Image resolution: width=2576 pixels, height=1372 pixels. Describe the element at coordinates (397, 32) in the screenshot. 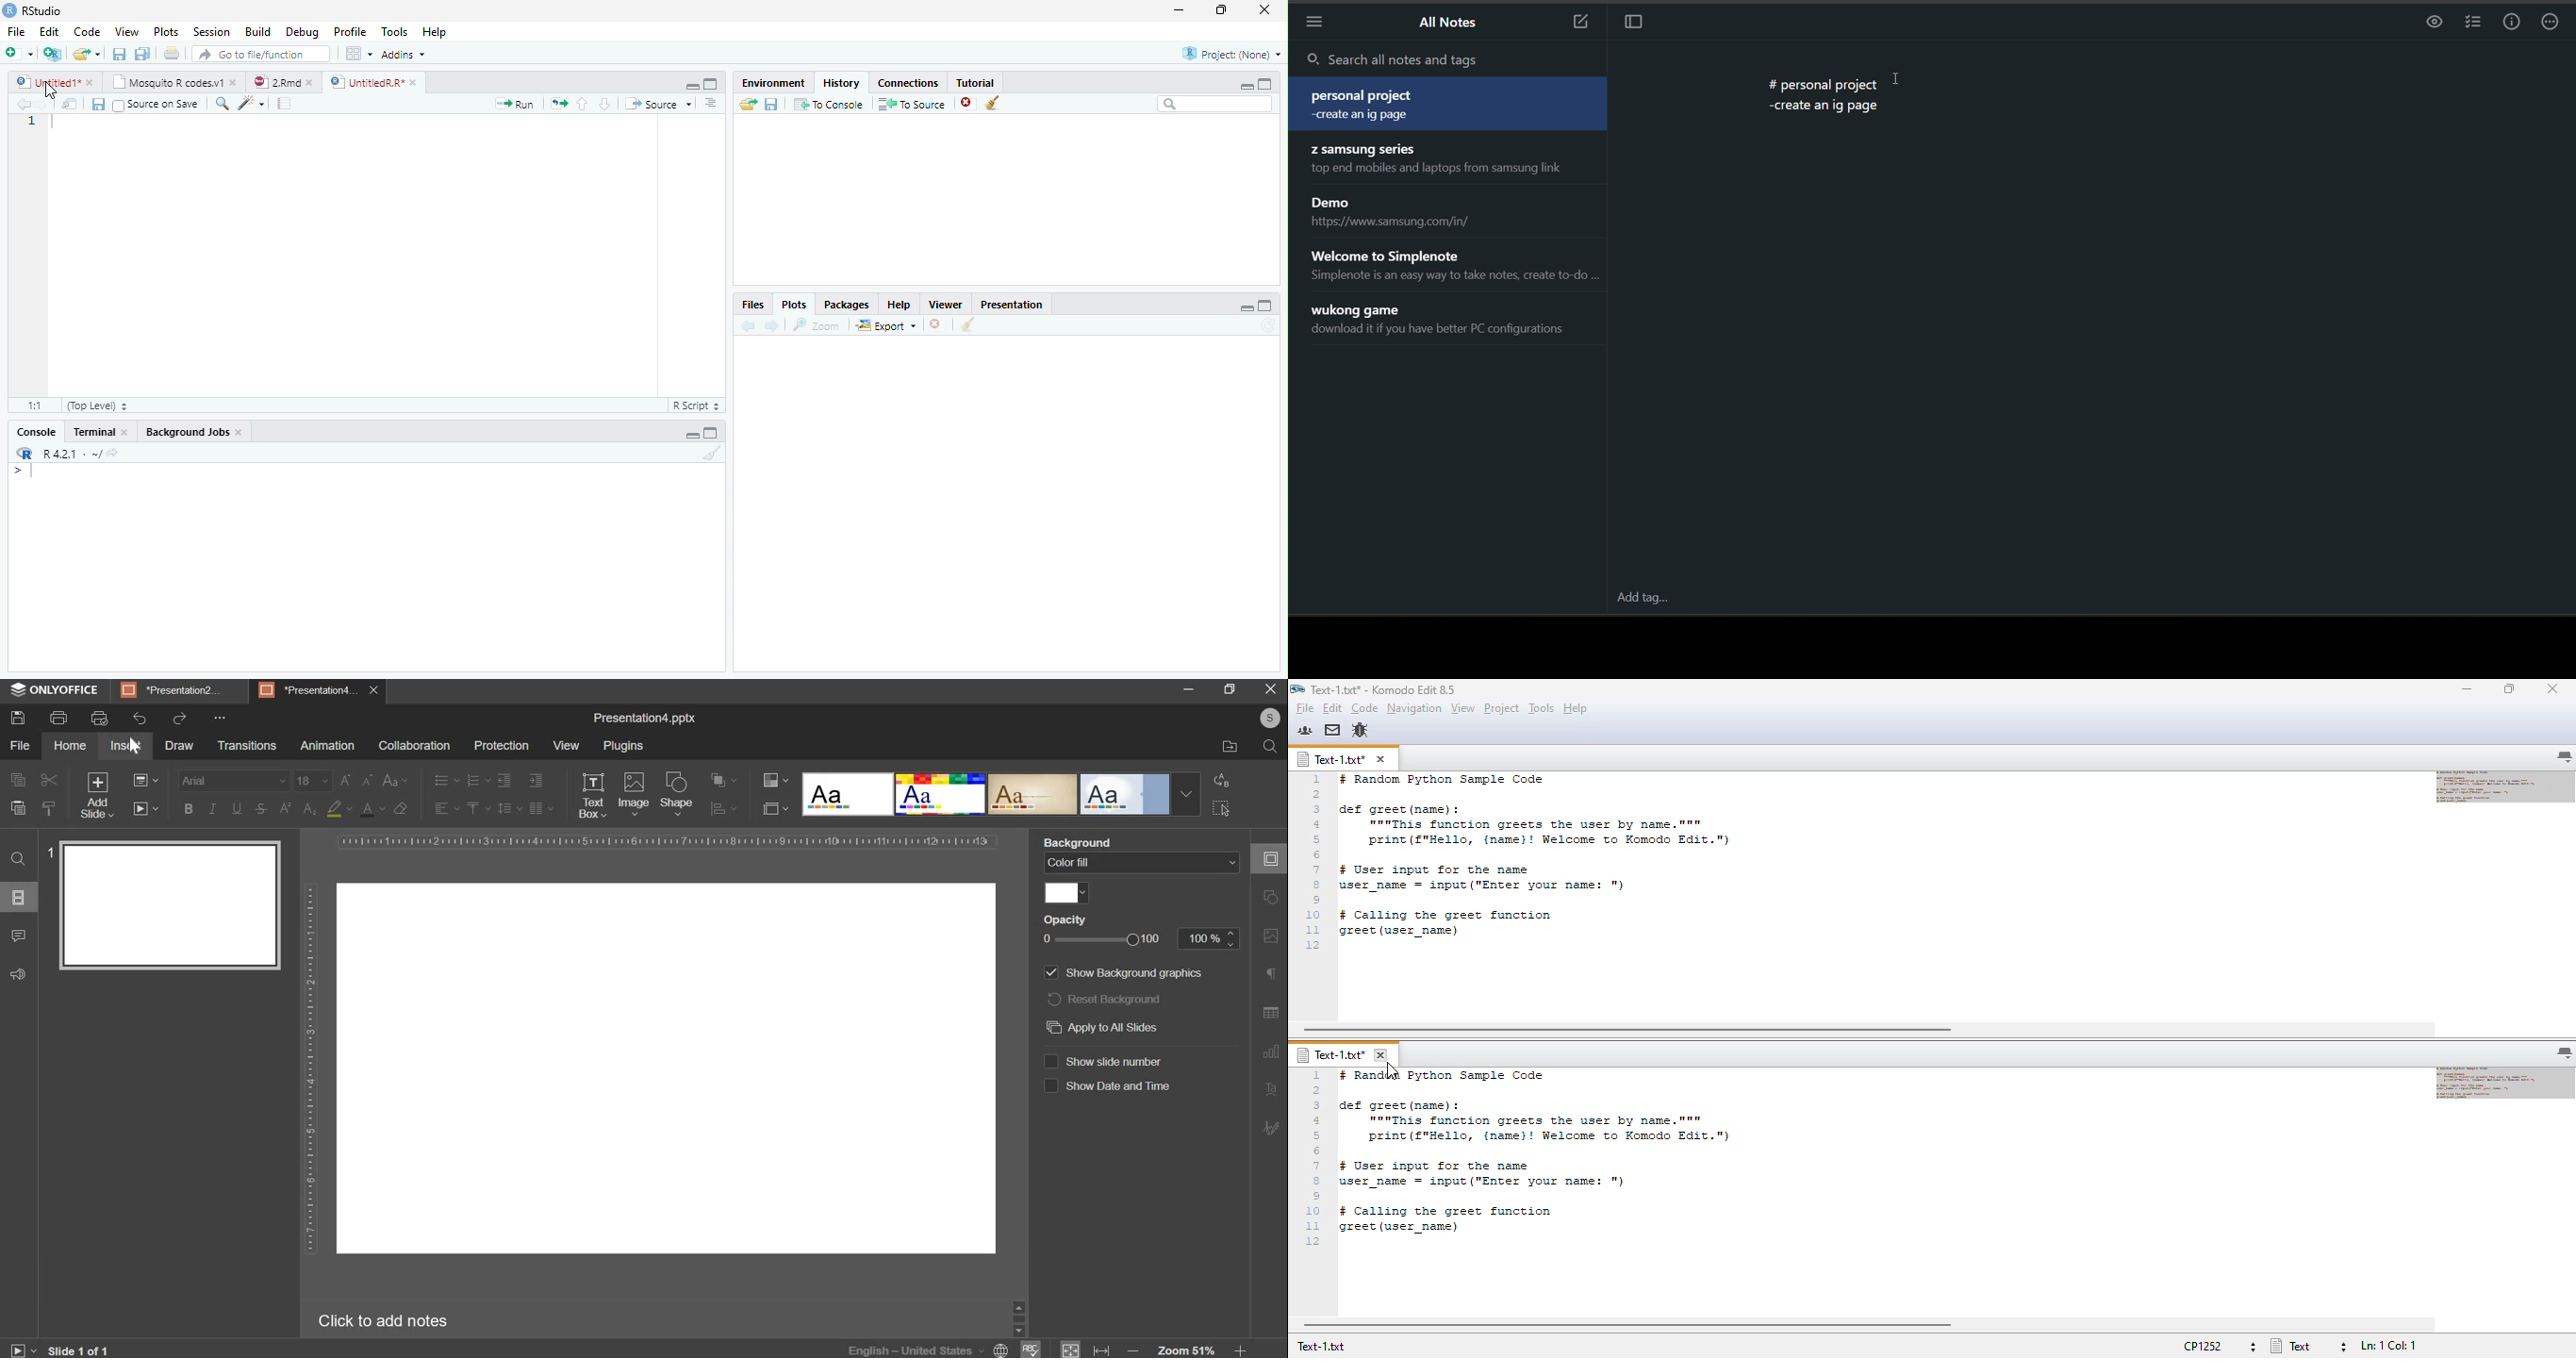

I see `Tools` at that location.